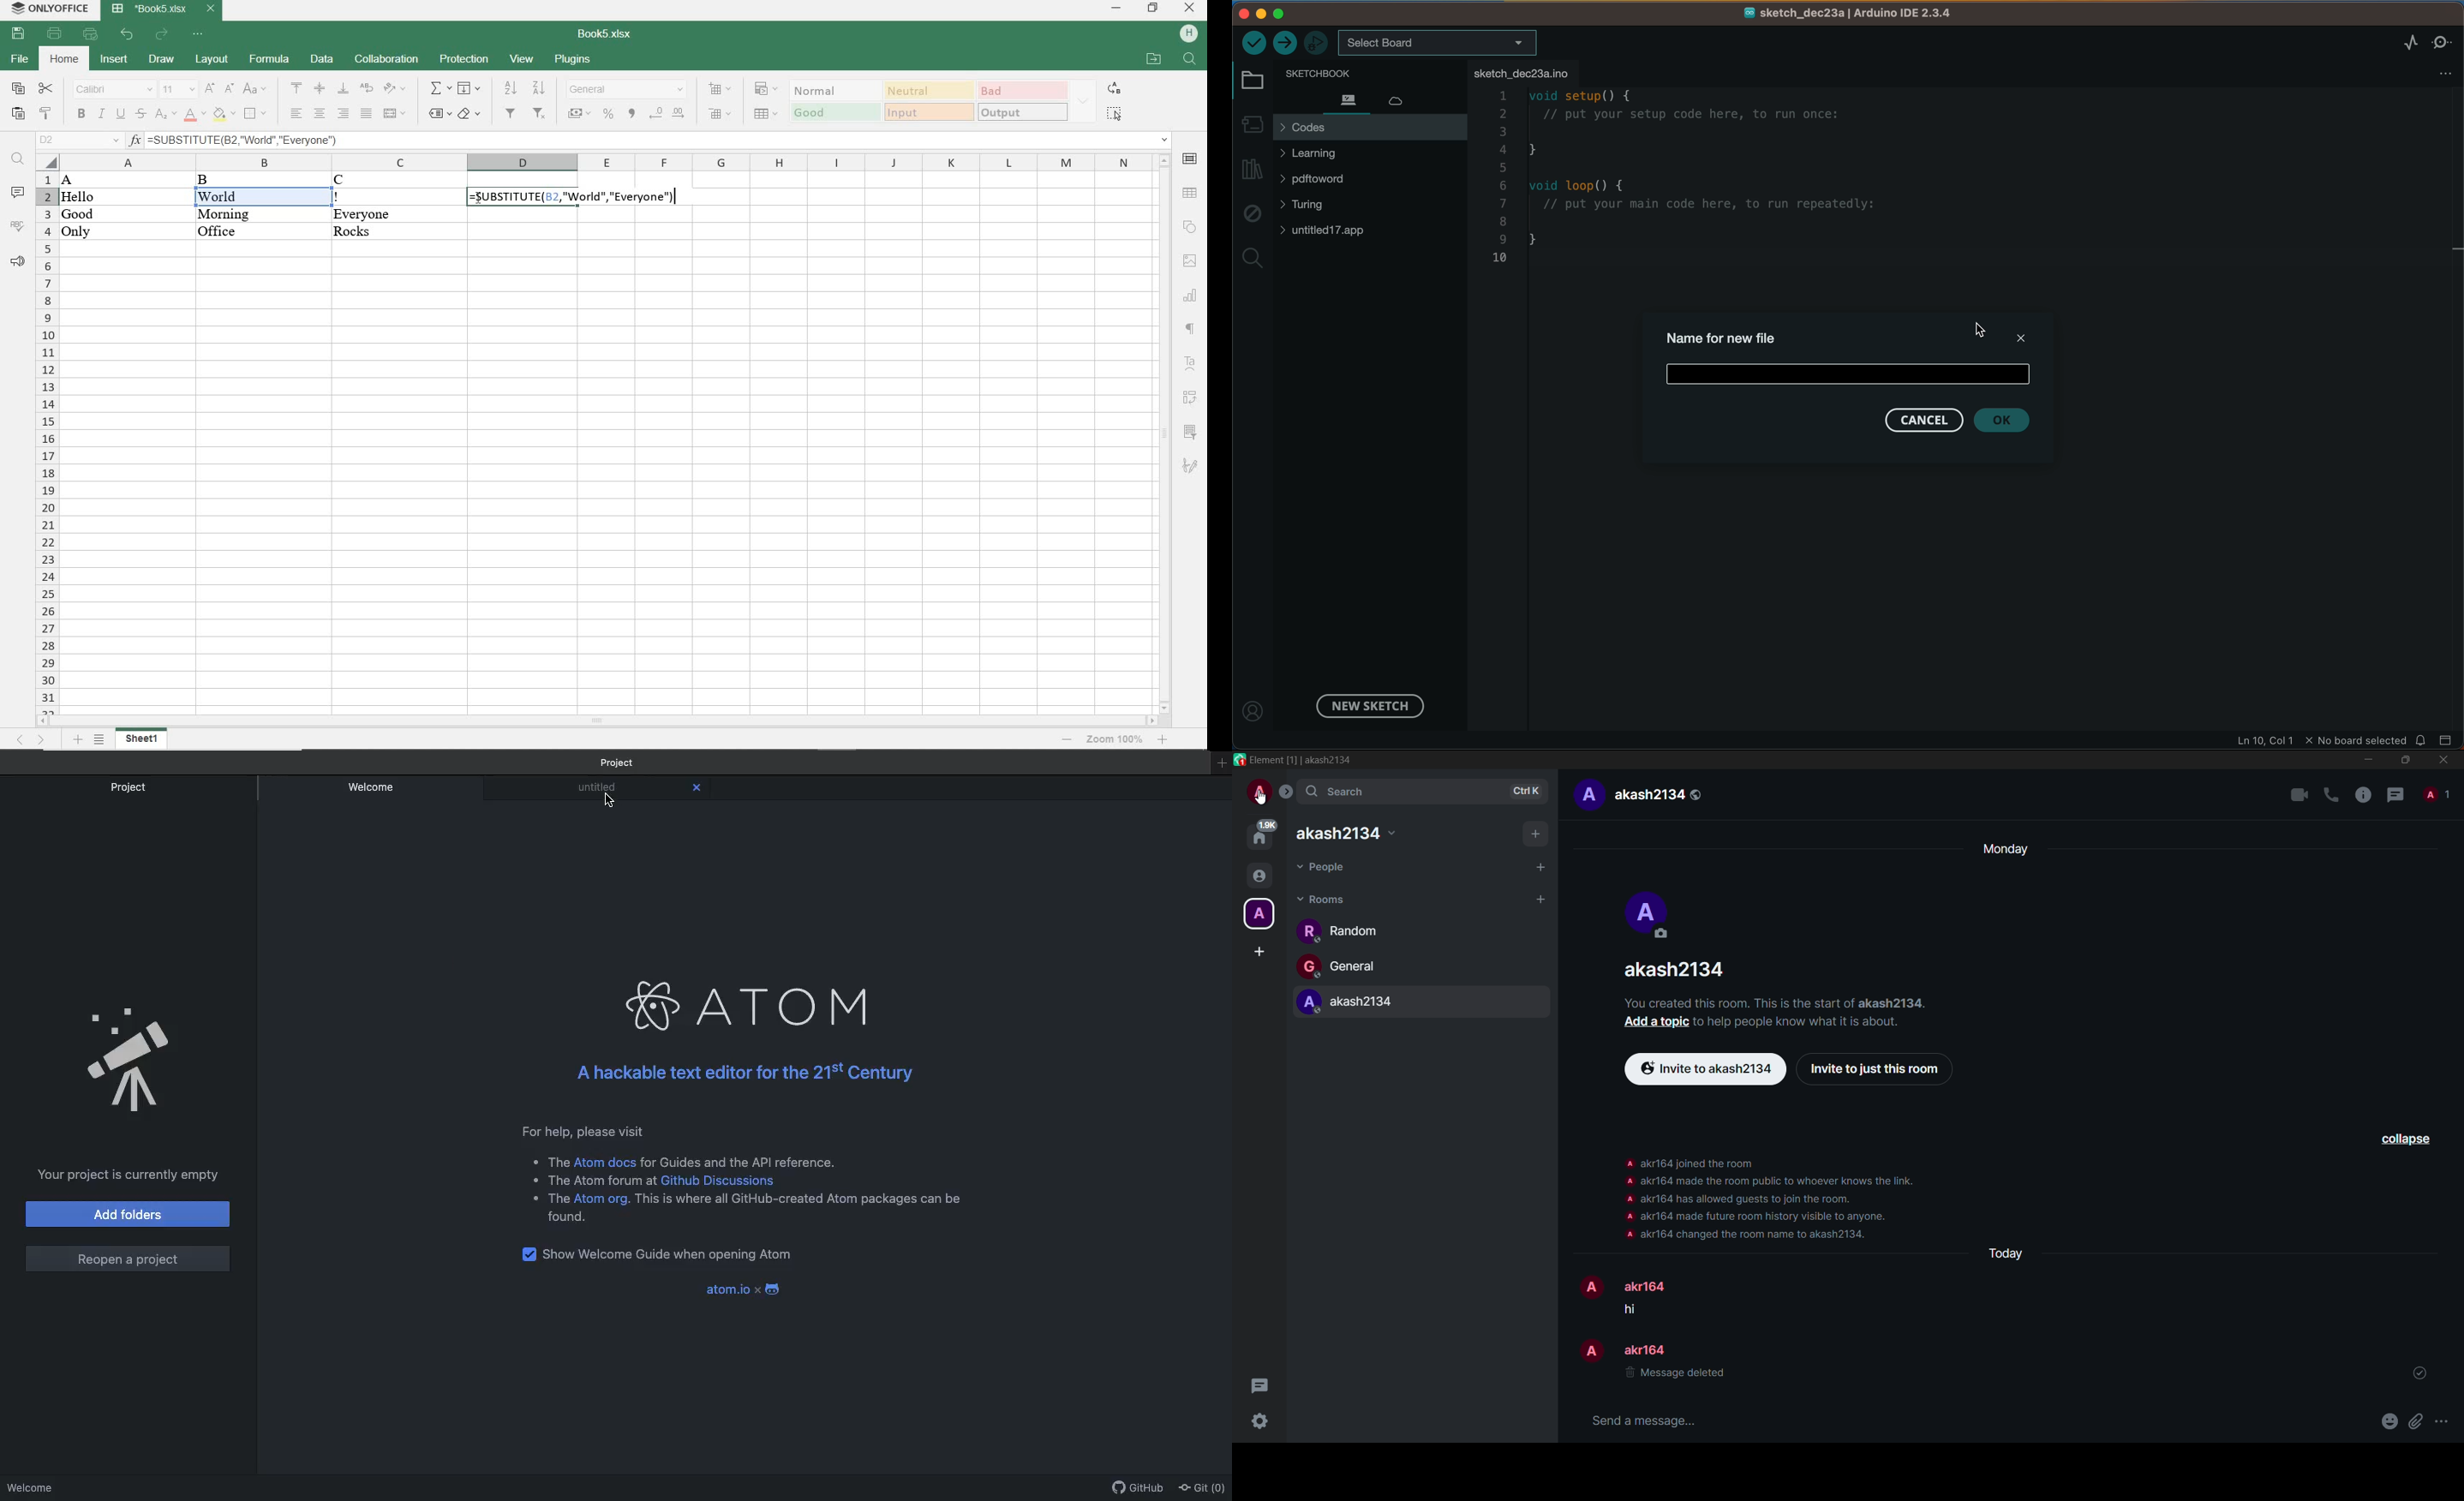 This screenshot has height=1512, width=2464. What do you see at coordinates (20, 34) in the screenshot?
I see `save` at bounding box center [20, 34].